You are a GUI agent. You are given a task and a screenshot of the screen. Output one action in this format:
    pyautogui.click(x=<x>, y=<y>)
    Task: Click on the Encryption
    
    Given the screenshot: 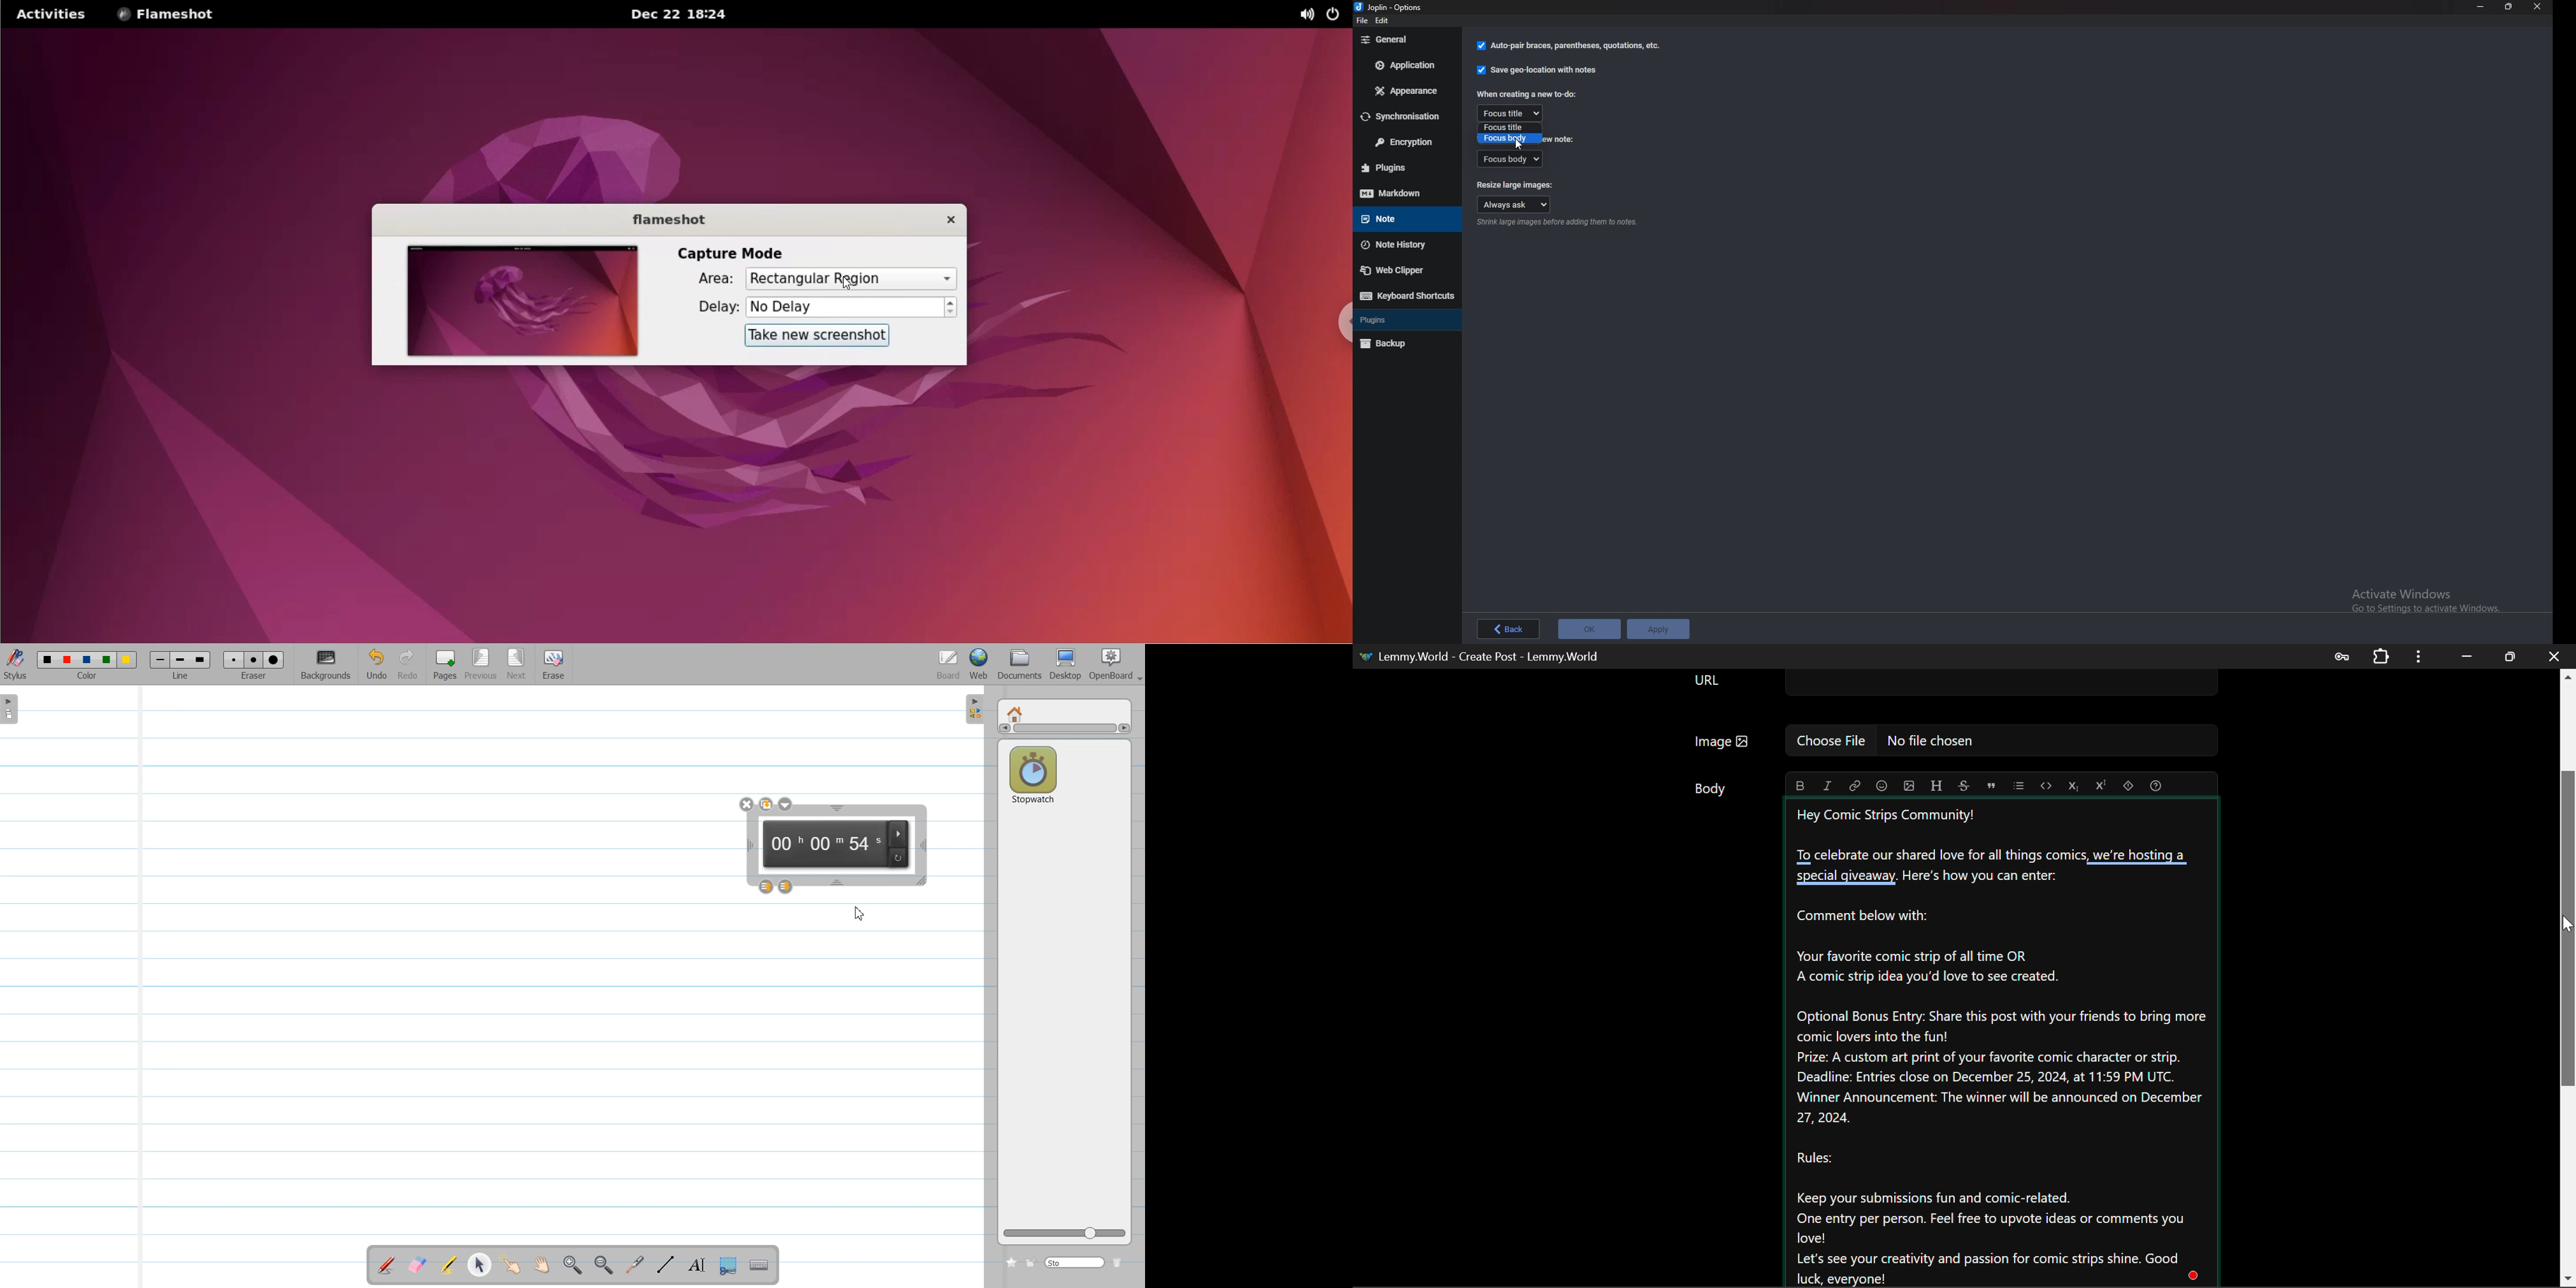 What is the action you would take?
    pyautogui.click(x=1405, y=143)
    